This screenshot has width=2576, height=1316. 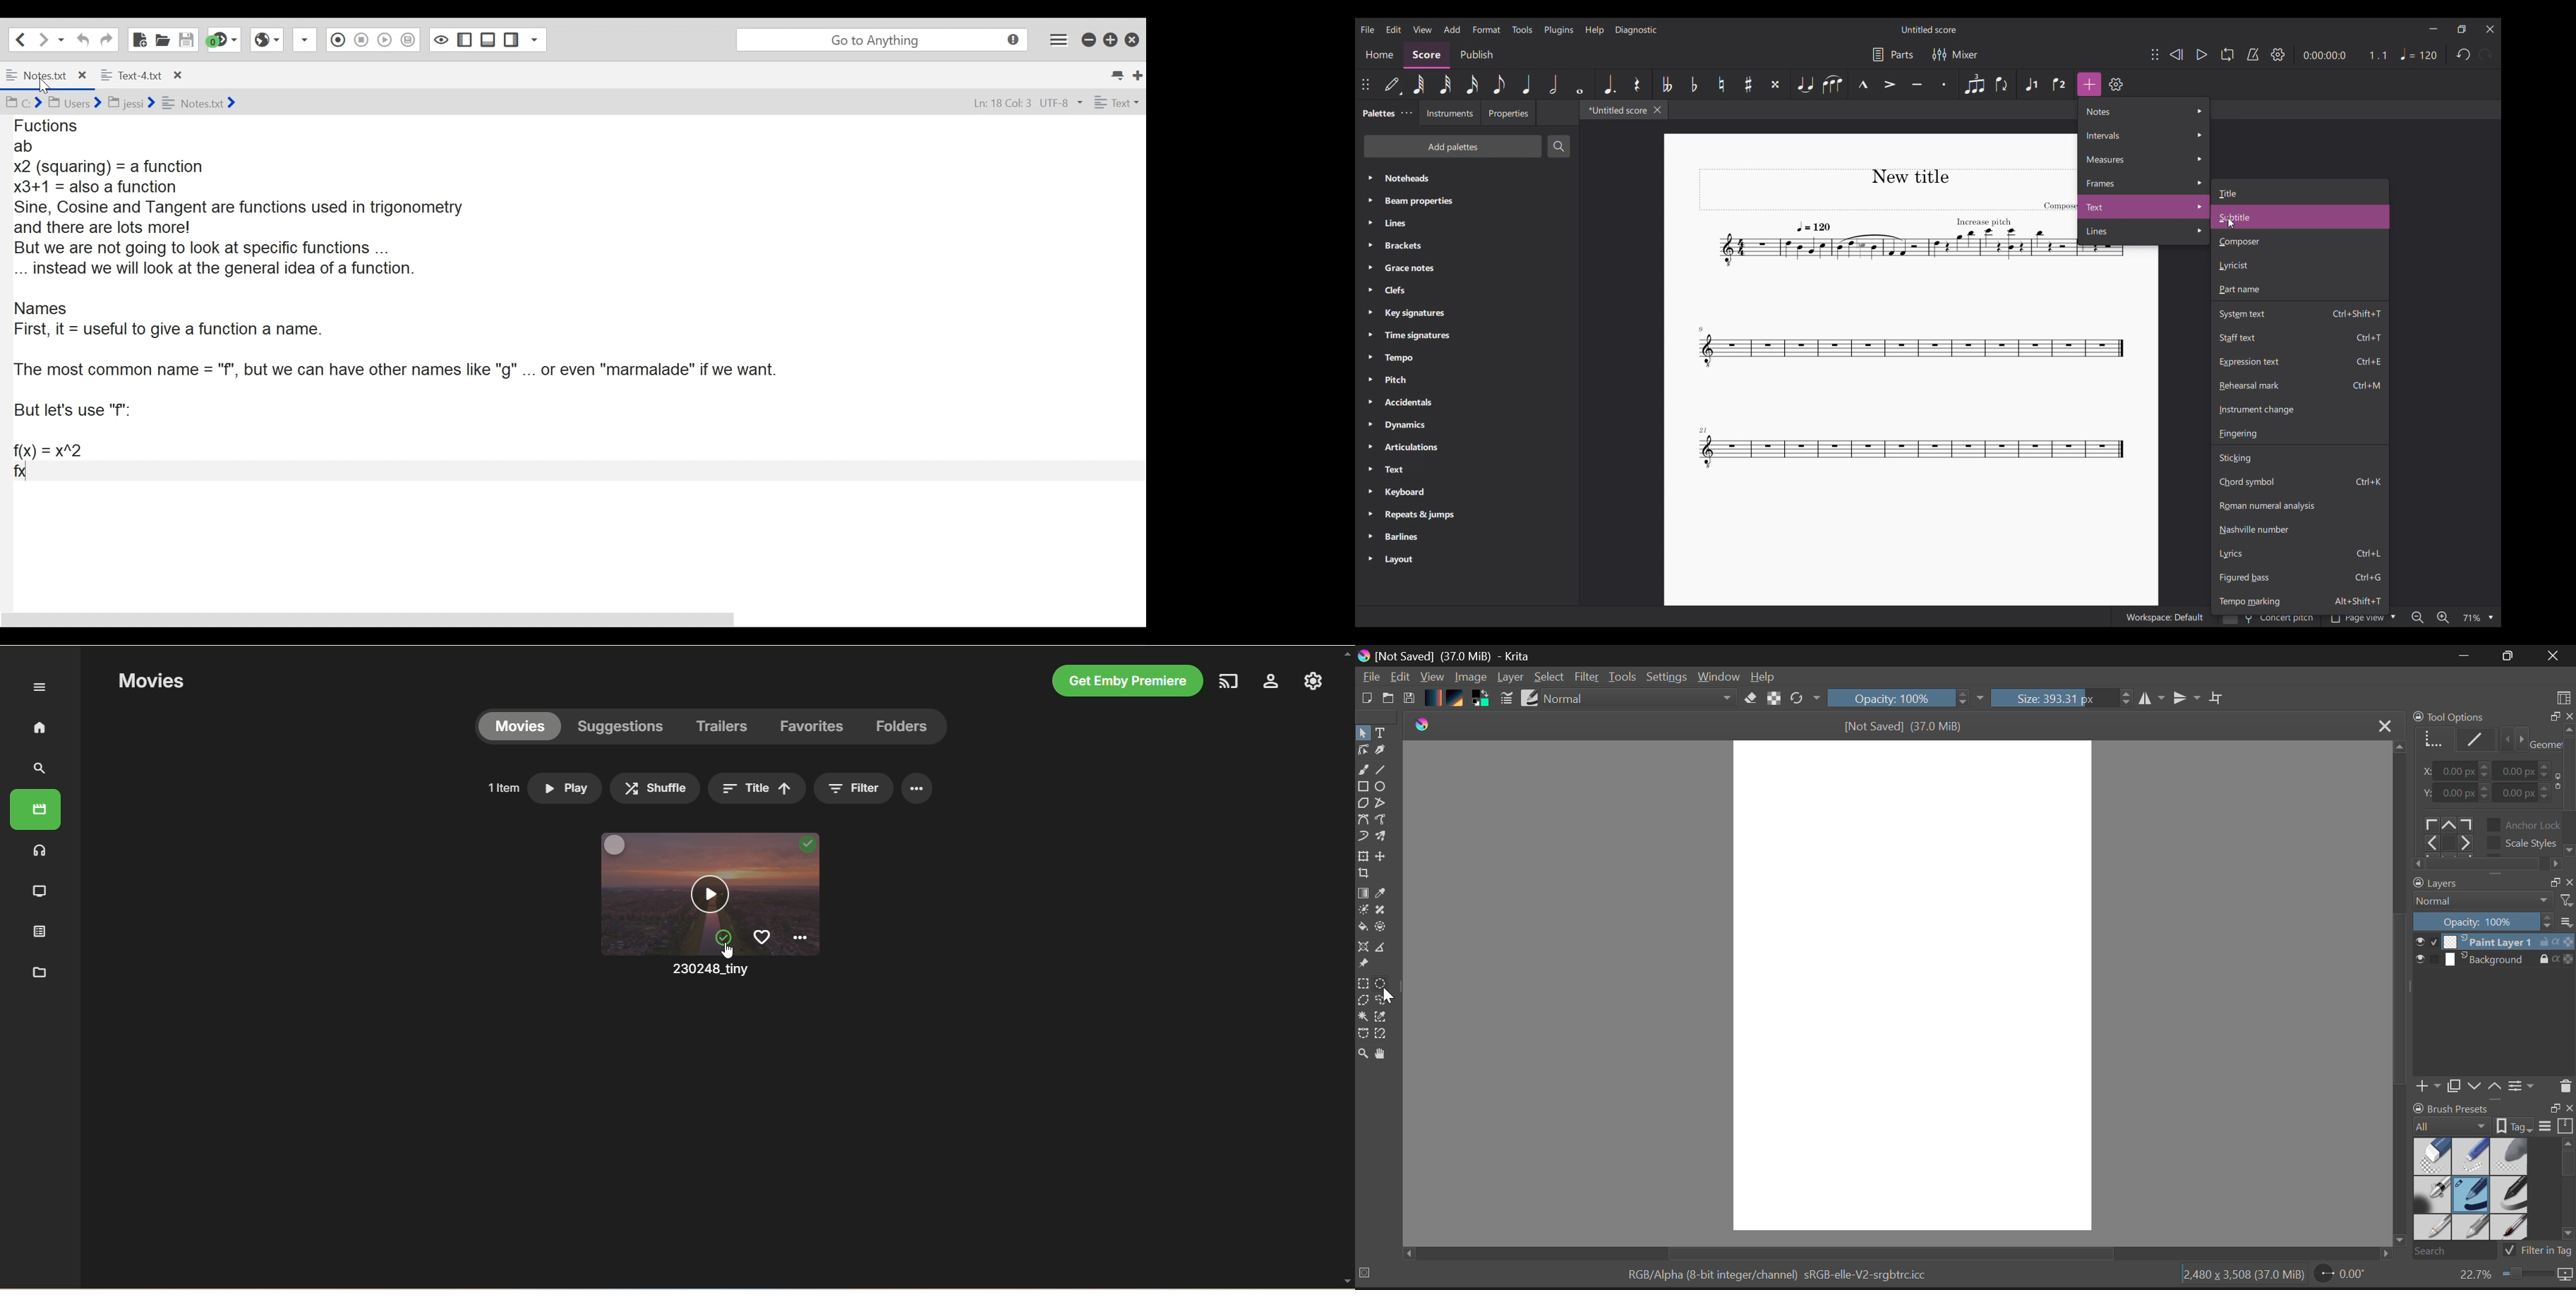 What do you see at coordinates (1385, 927) in the screenshot?
I see `Enclose and Fill` at bounding box center [1385, 927].